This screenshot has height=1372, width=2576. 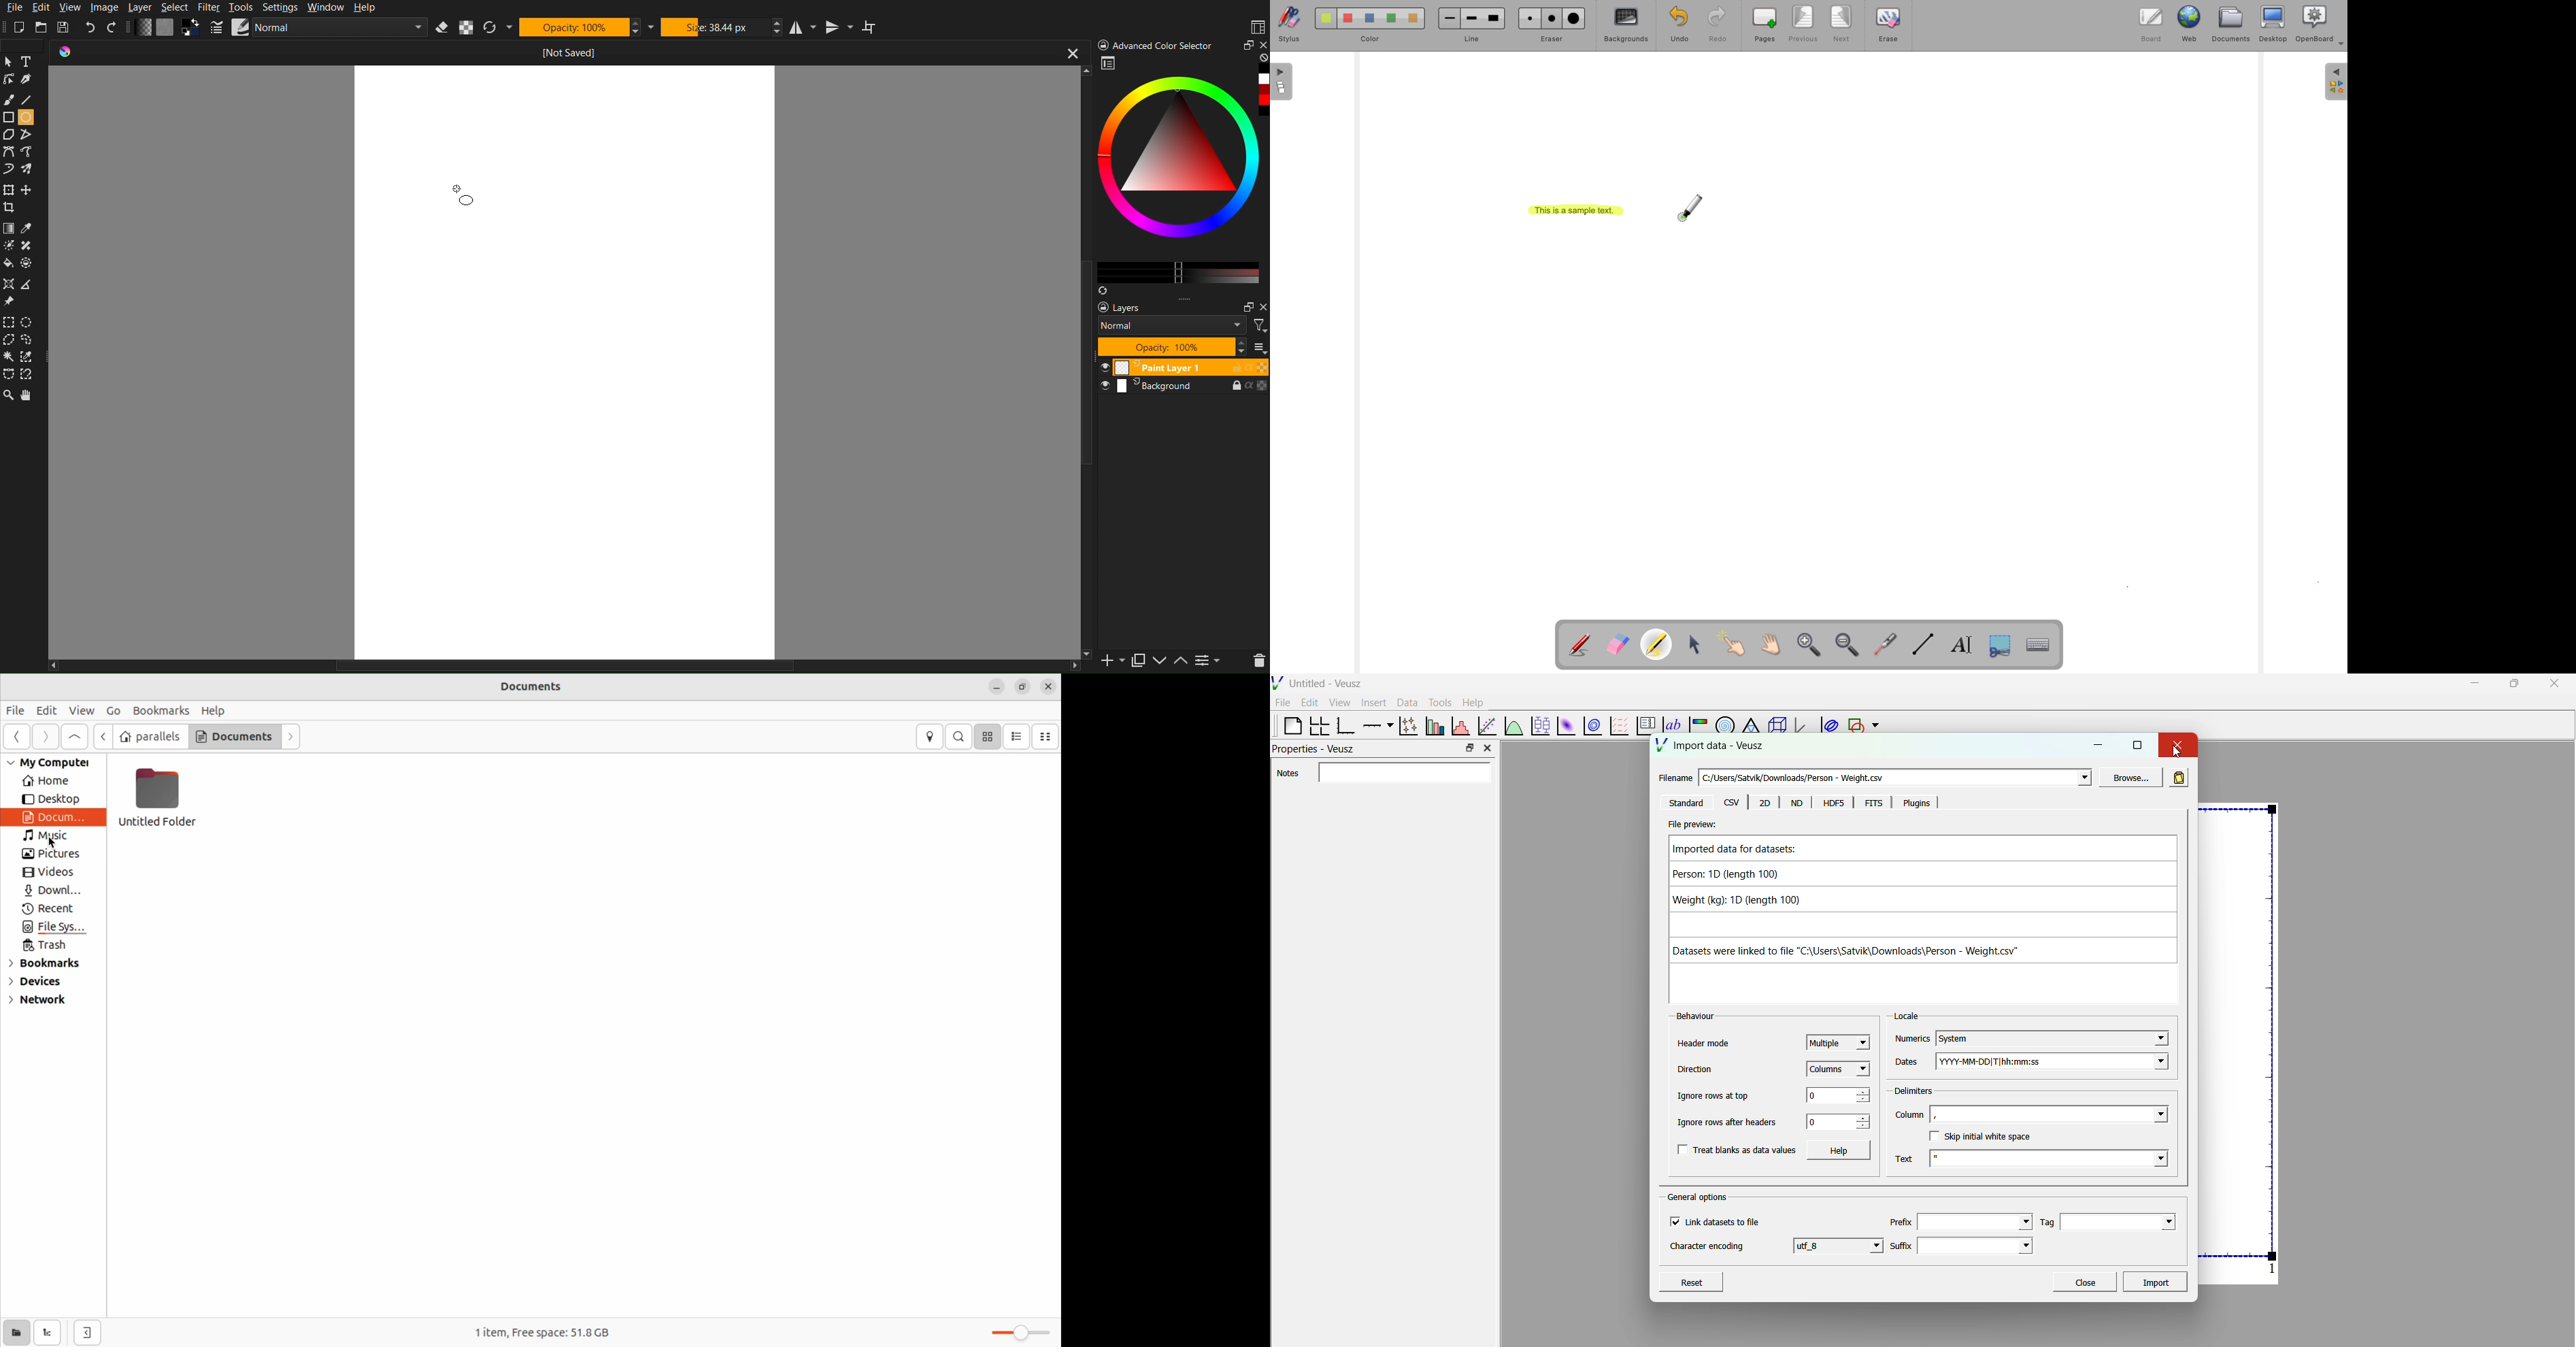 What do you see at coordinates (69, 7) in the screenshot?
I see `View` at bounding box center [69, 7].